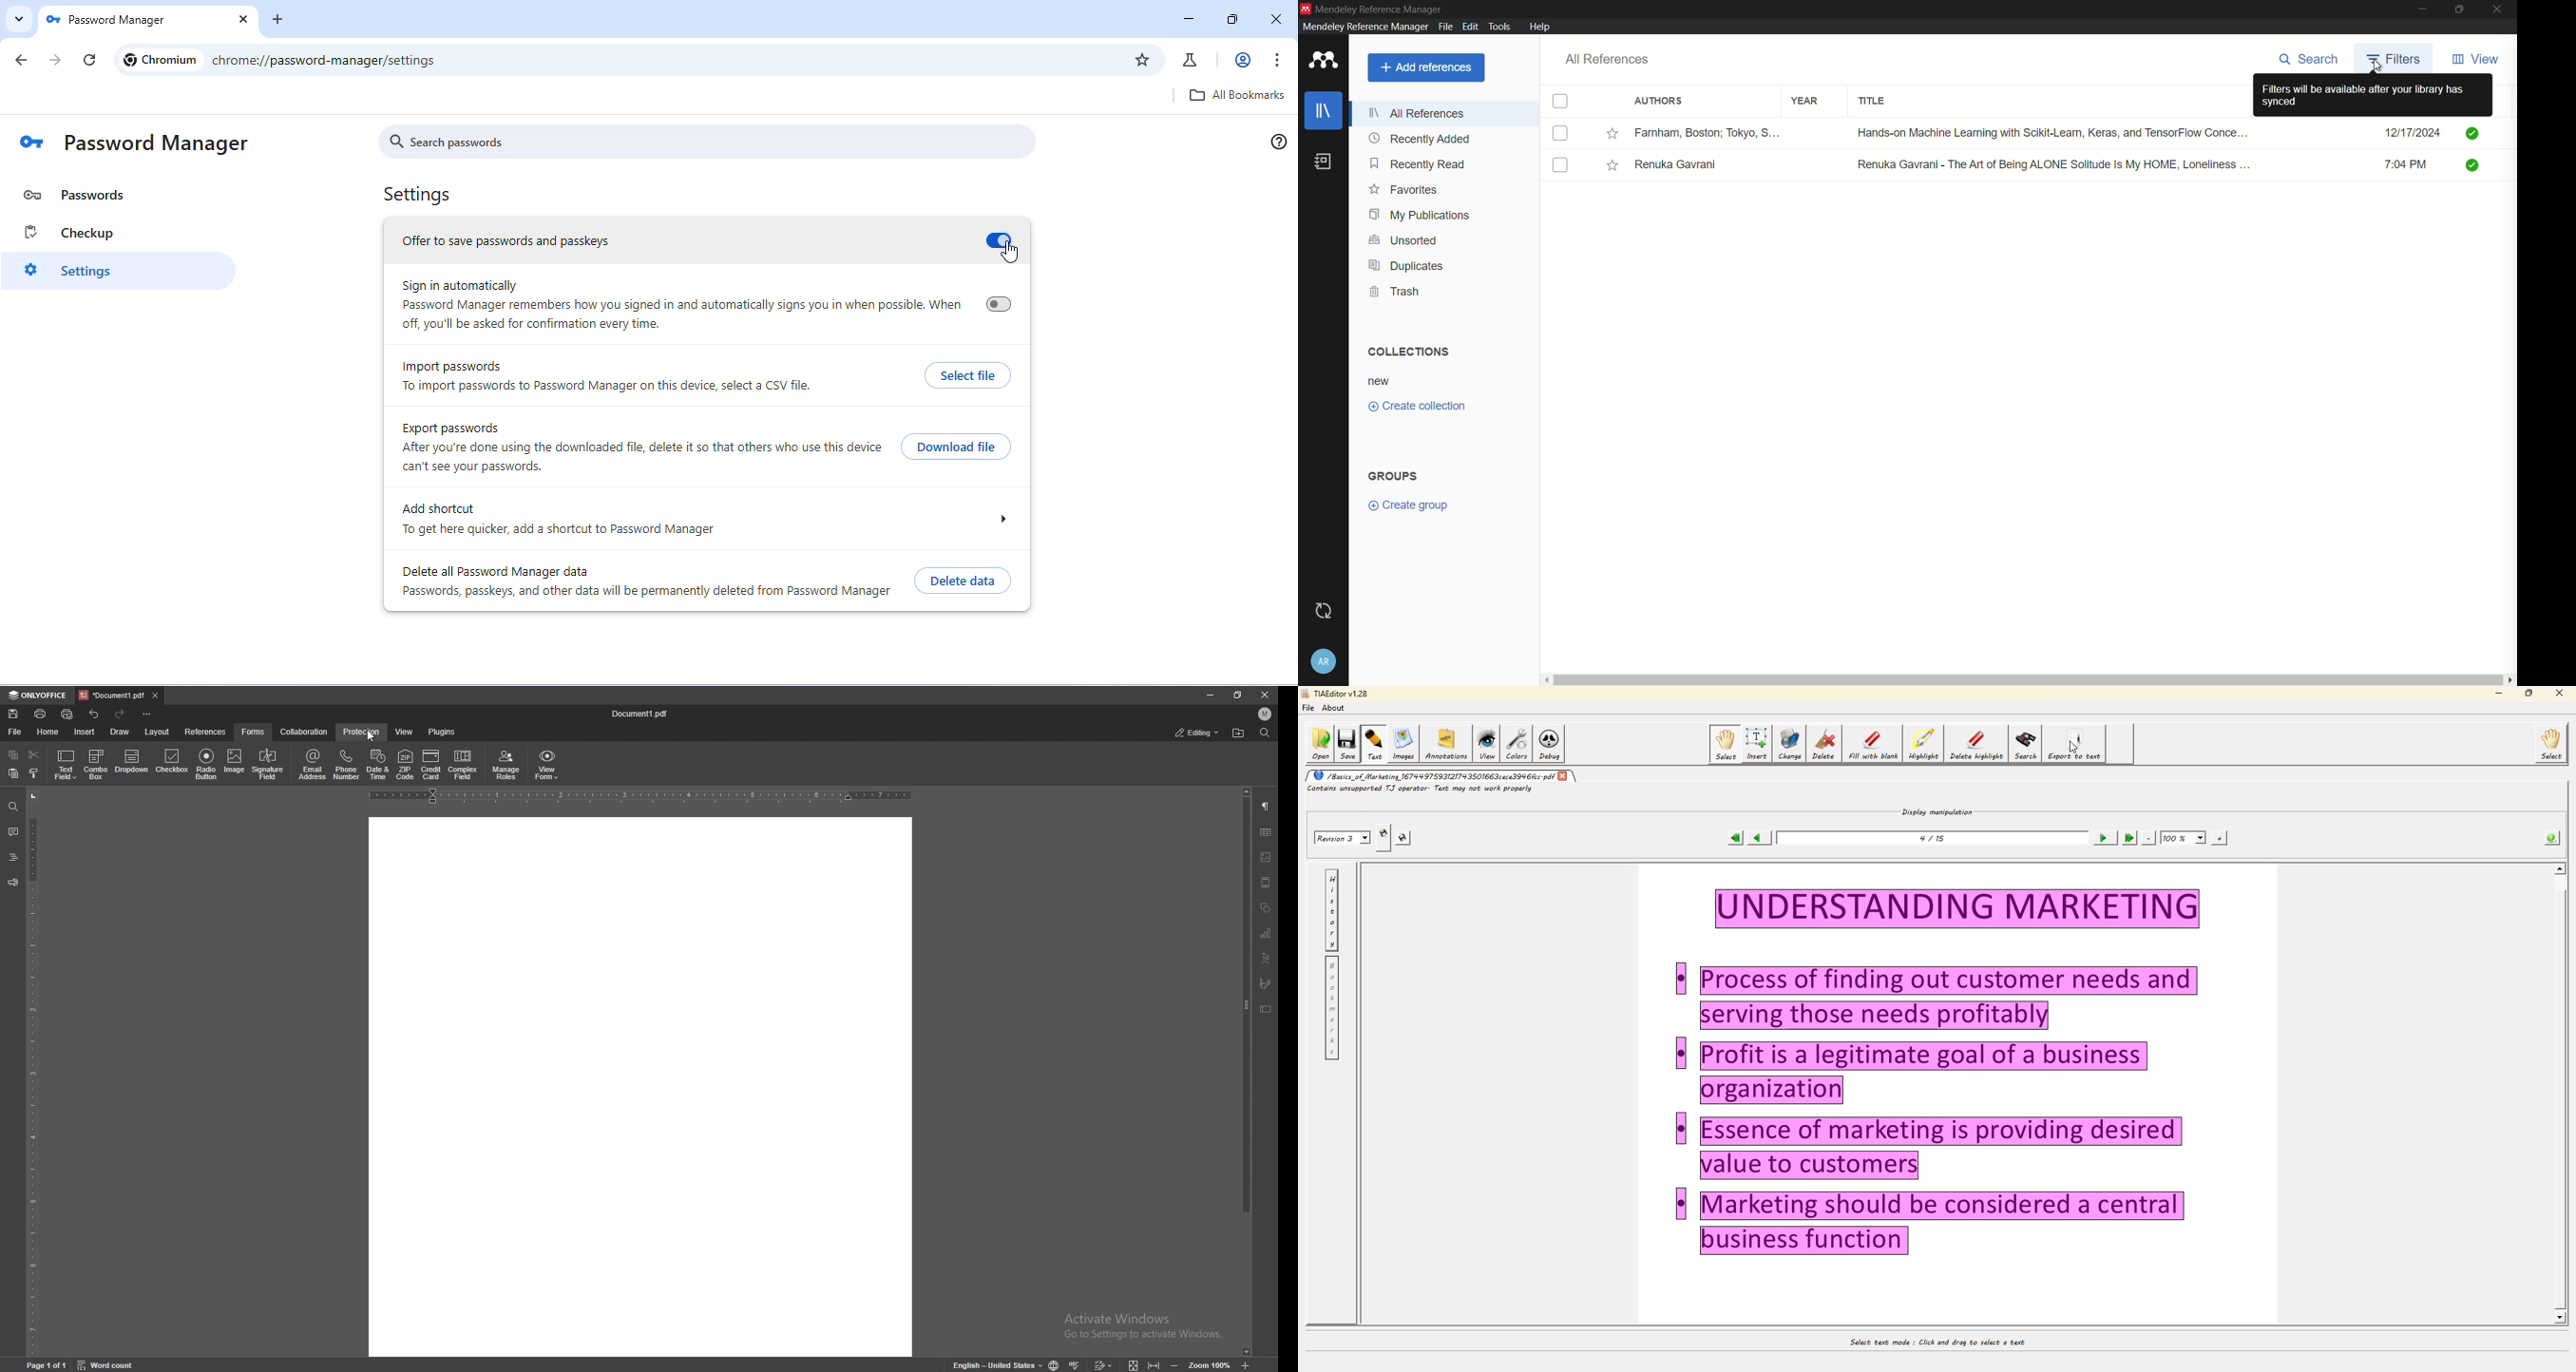 The height and width of the screenshot is (1372, 2576). I want to click on find, so click(1266, 733).